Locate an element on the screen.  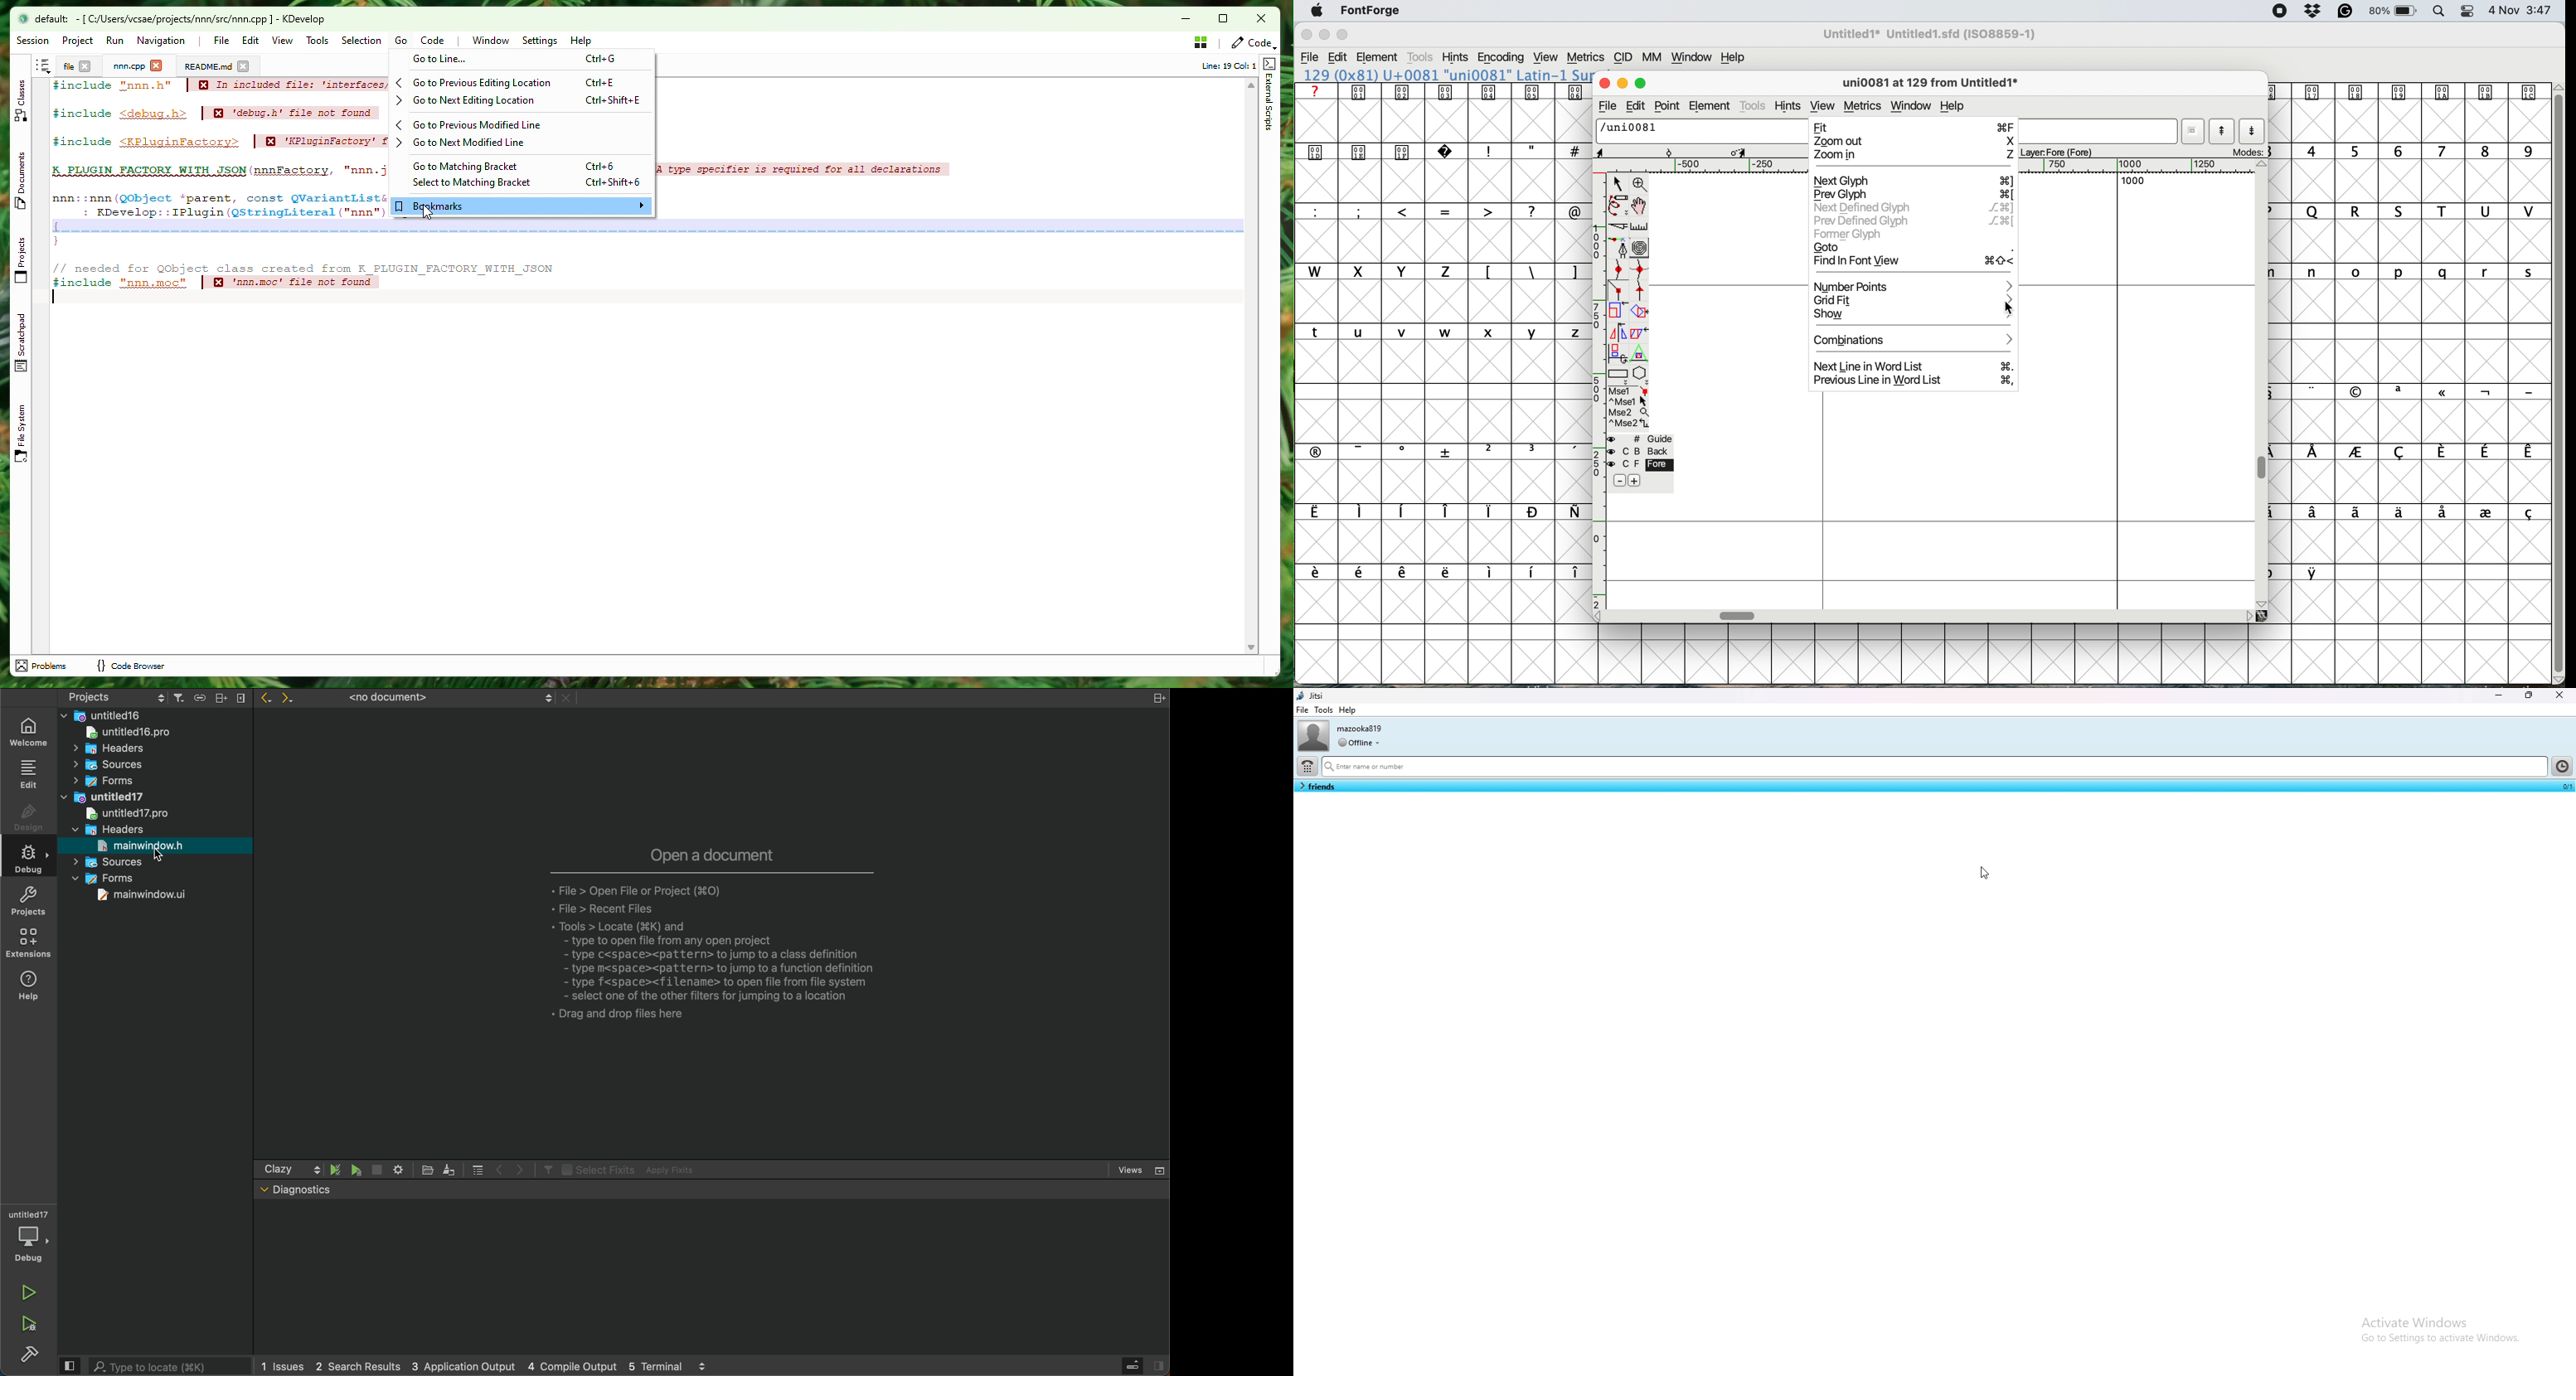
projects is located at coordinates (33, 901).